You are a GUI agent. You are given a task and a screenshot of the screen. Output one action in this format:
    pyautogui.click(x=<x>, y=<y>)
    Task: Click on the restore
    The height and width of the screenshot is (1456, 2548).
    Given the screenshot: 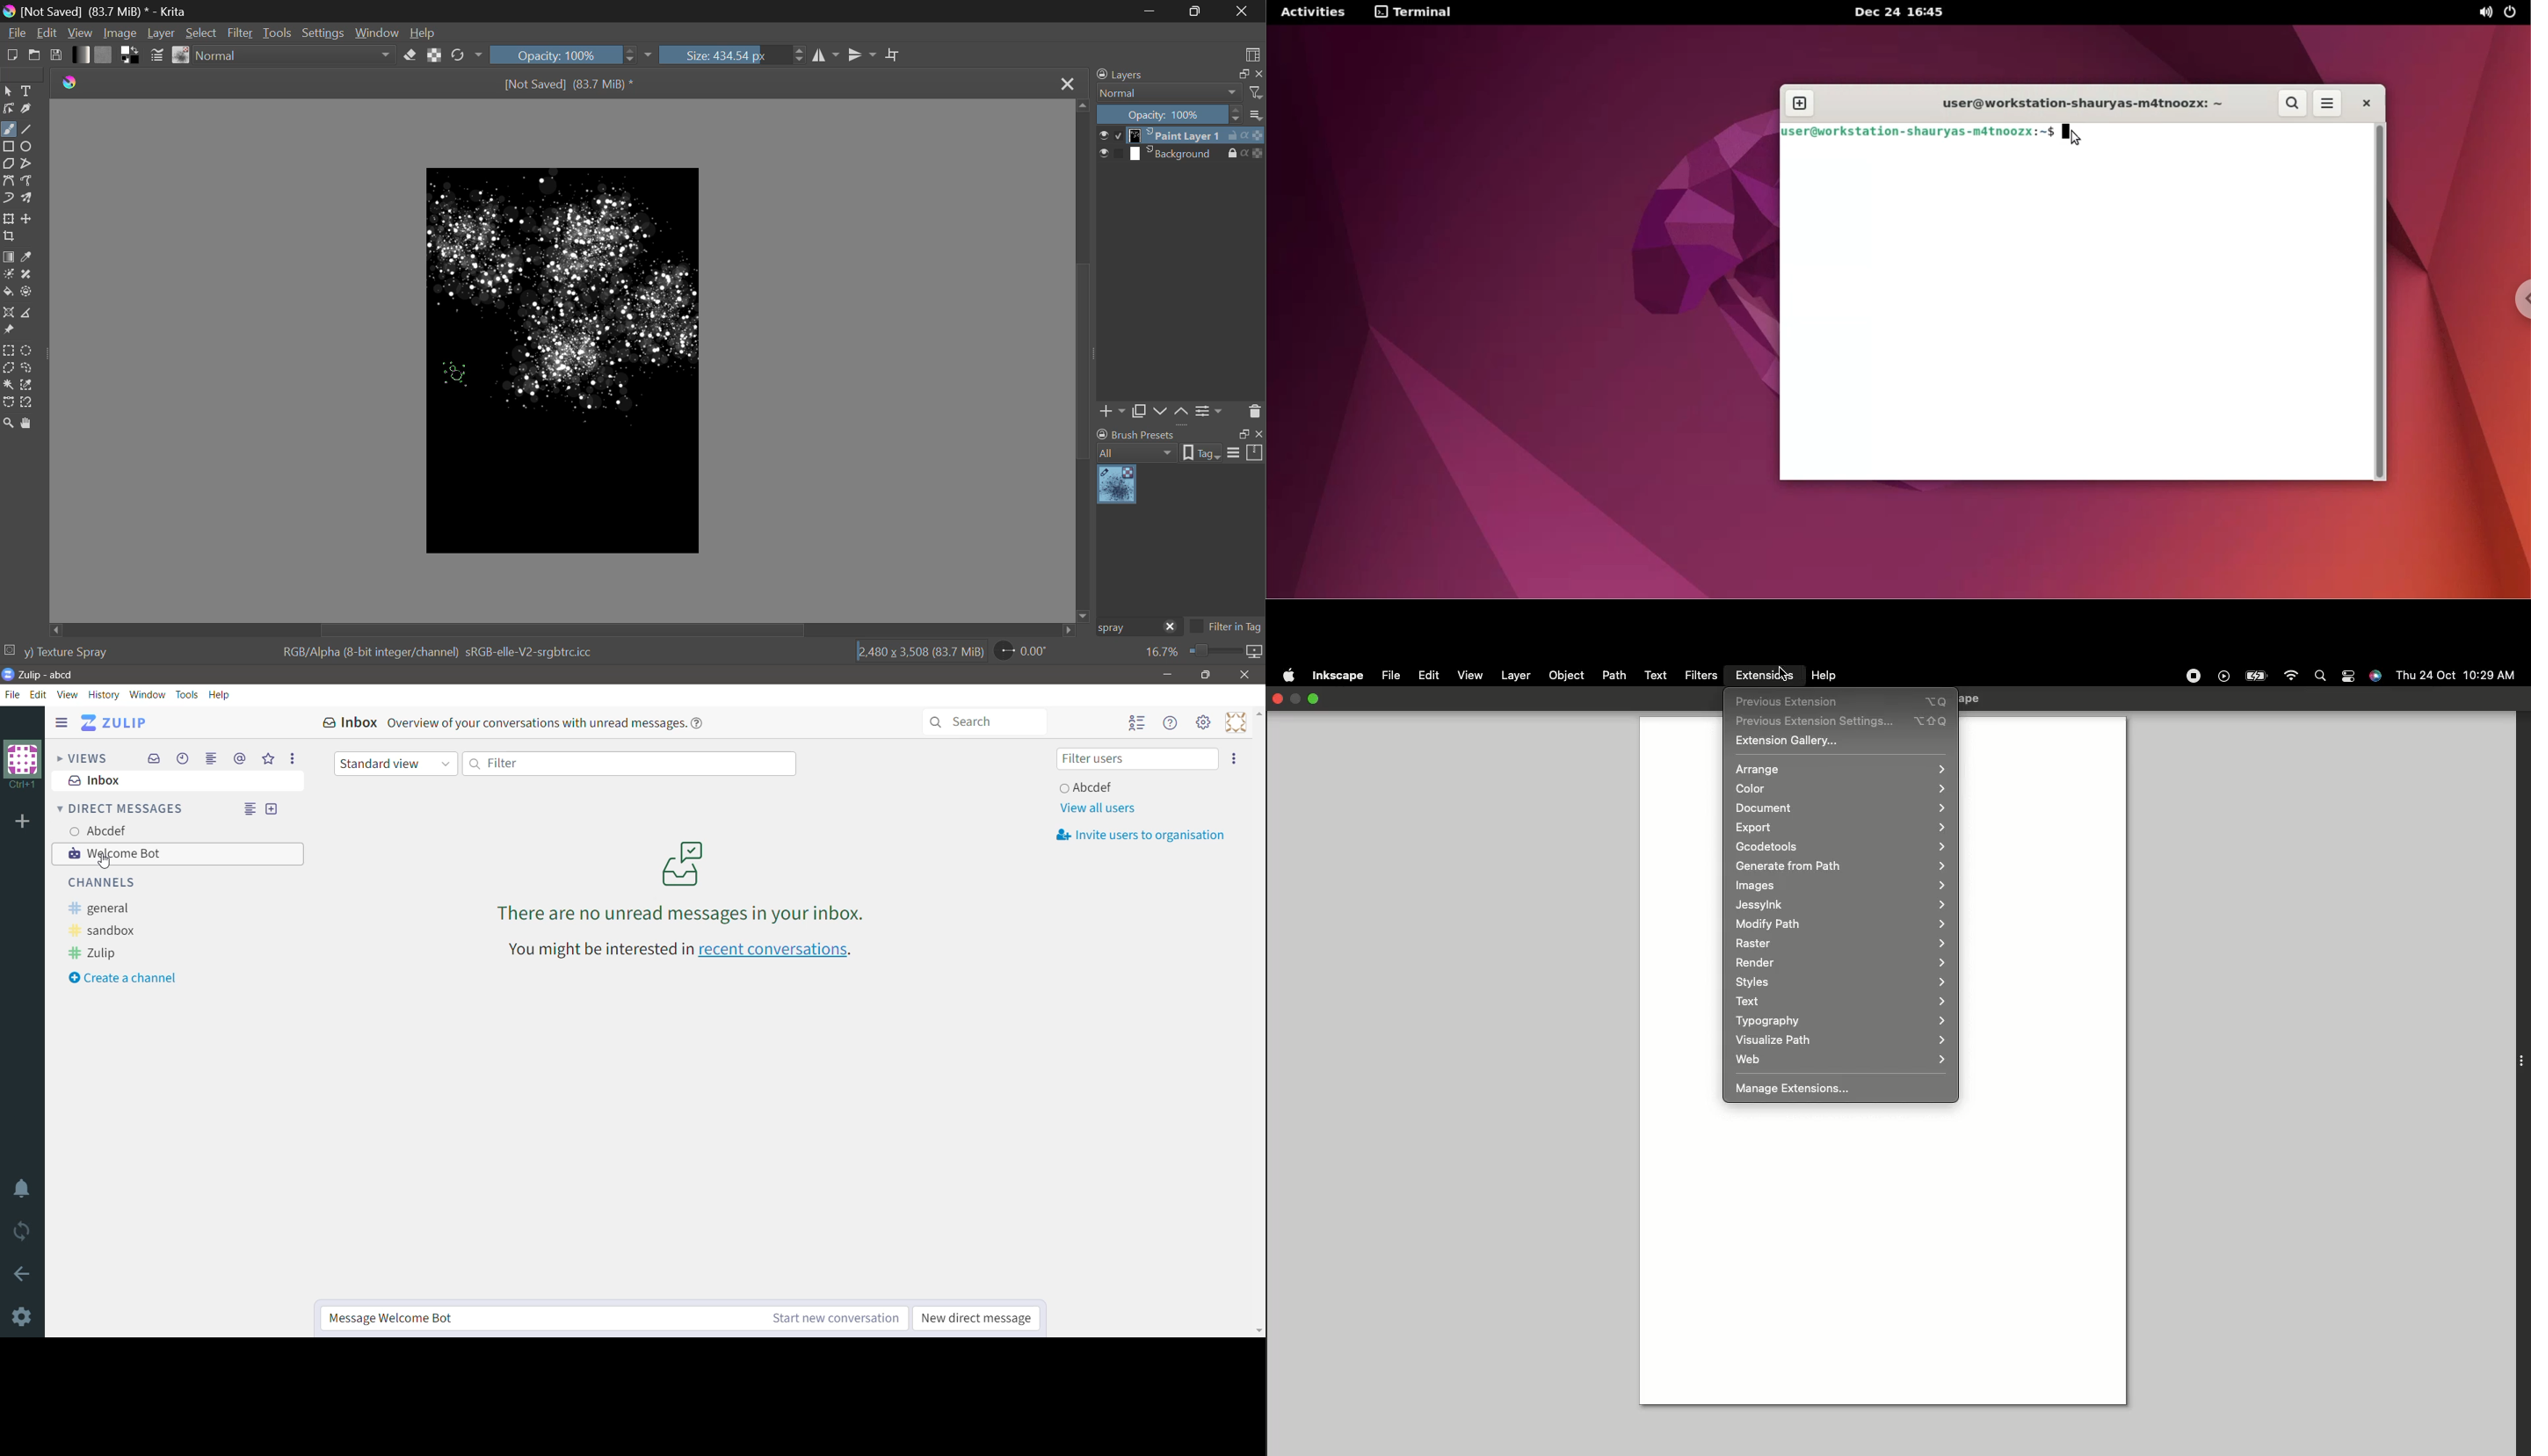 What is the action you would take?
    pyautogui.click(x=1241, y=74)
    